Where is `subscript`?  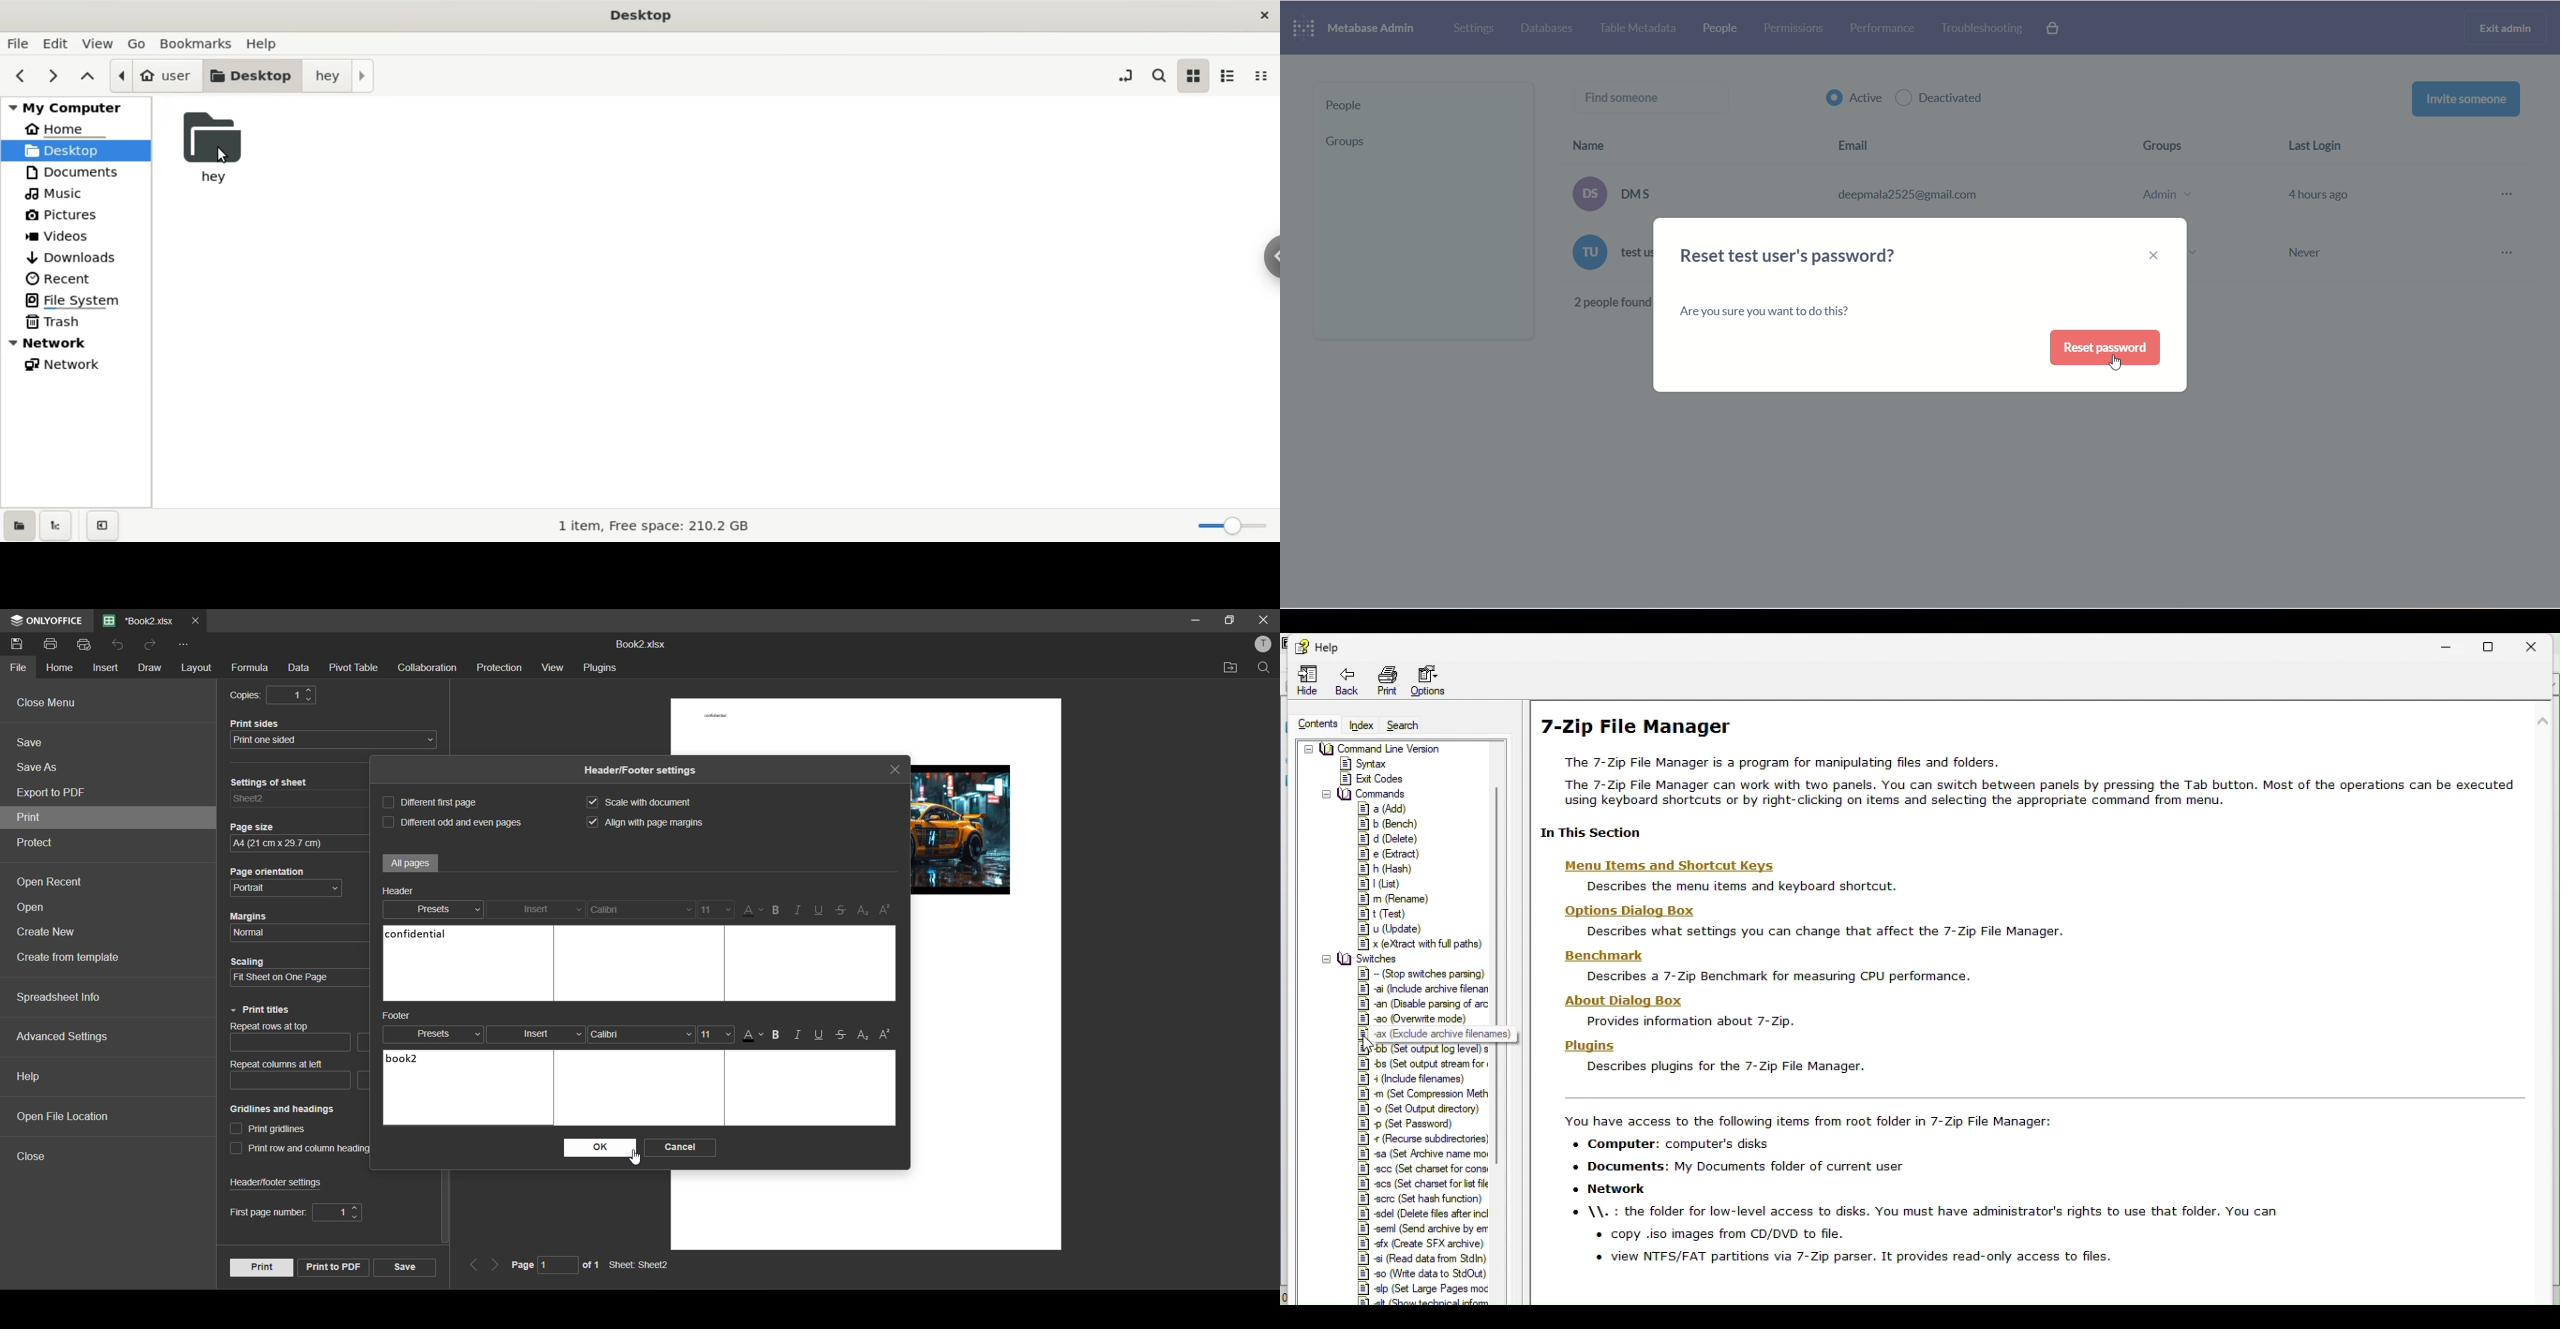 subscript is located at coordinates (865, 1036).